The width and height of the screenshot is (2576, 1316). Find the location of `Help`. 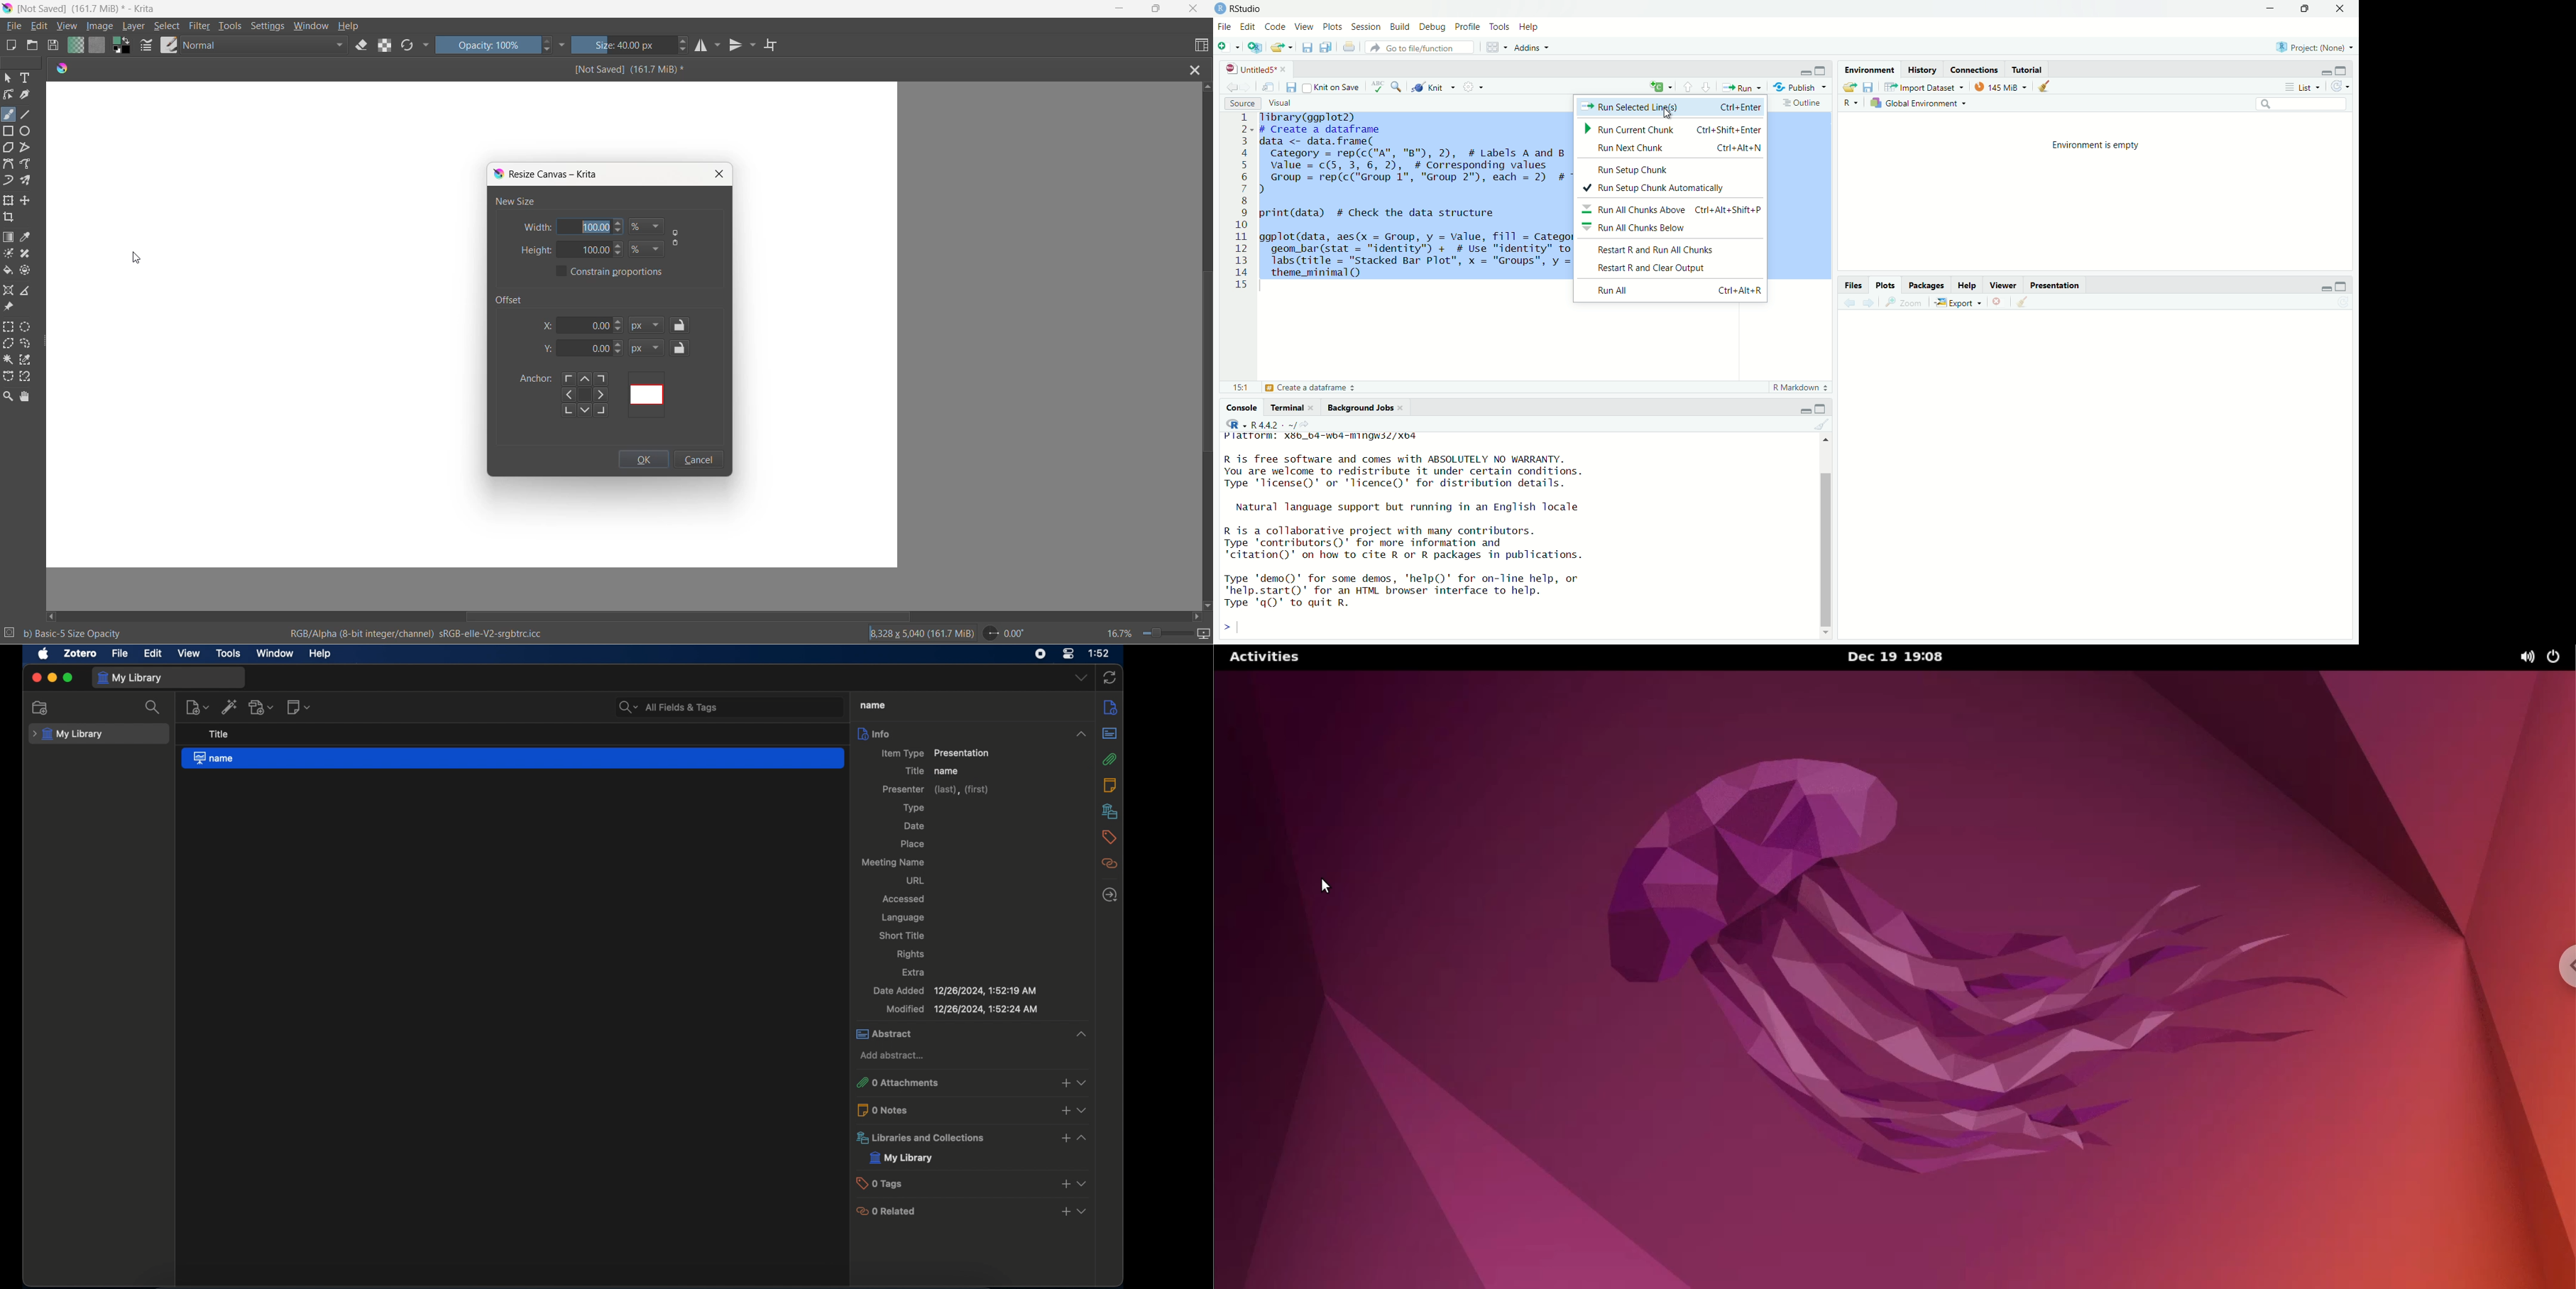

Help is located at coordinates (1966, 283).